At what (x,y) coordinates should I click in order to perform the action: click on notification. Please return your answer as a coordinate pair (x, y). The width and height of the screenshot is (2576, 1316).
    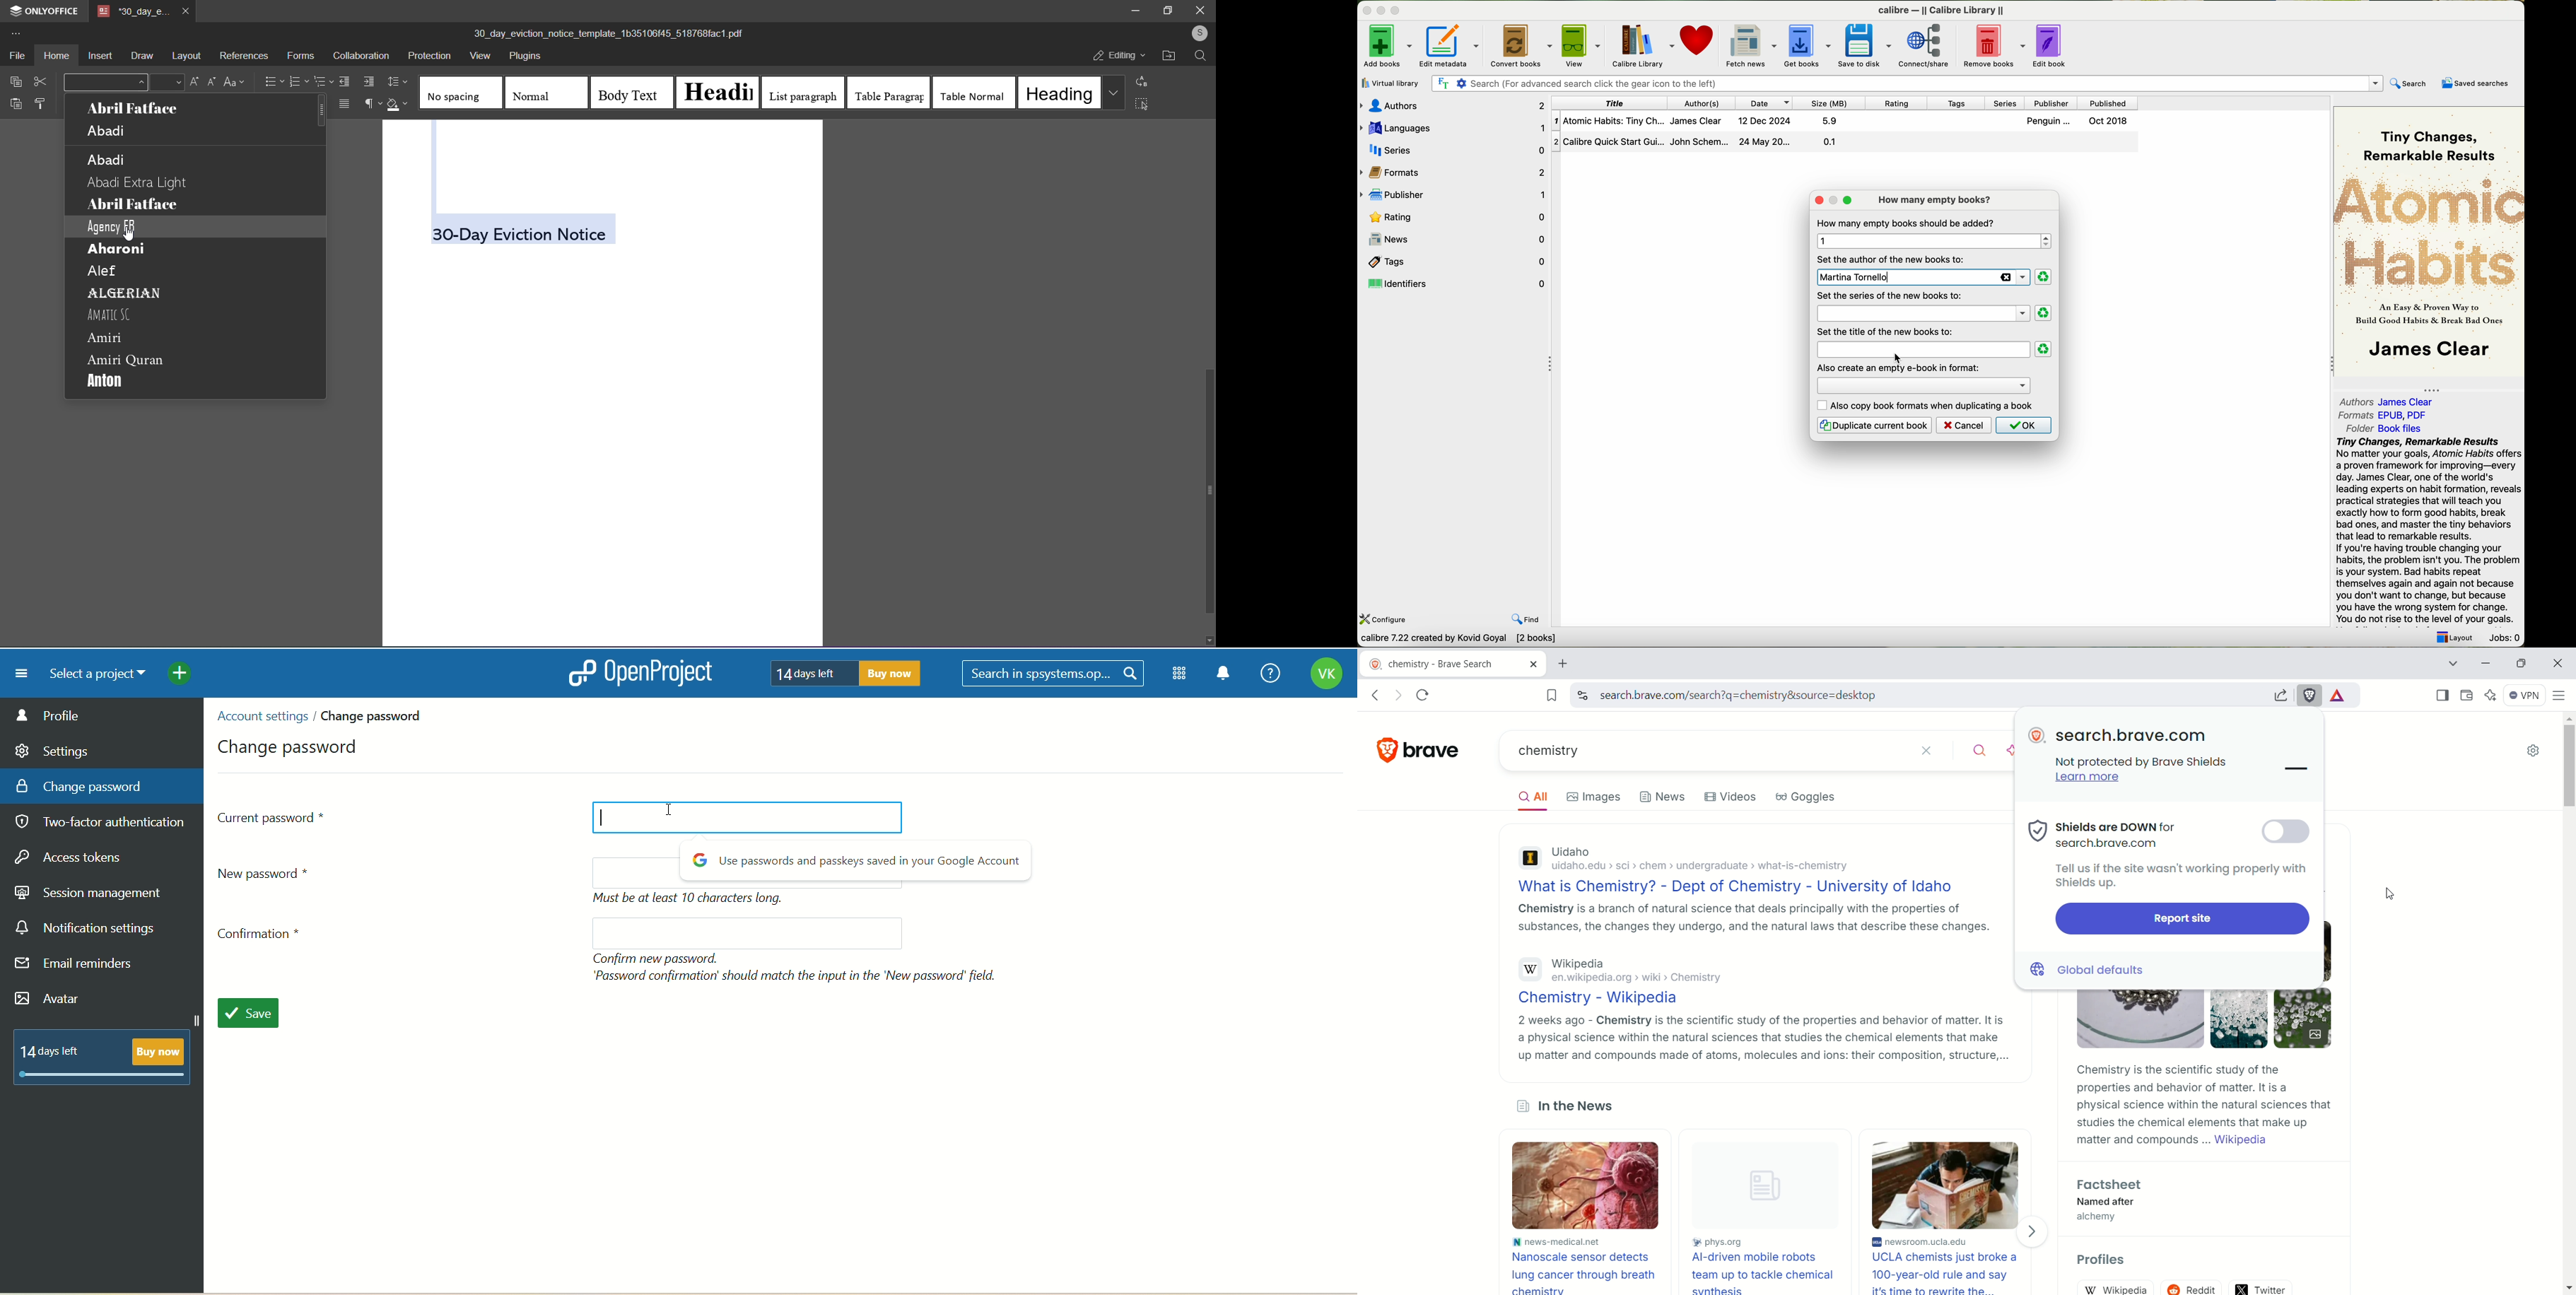
    Looking at the image, I should click on (1224, 675).